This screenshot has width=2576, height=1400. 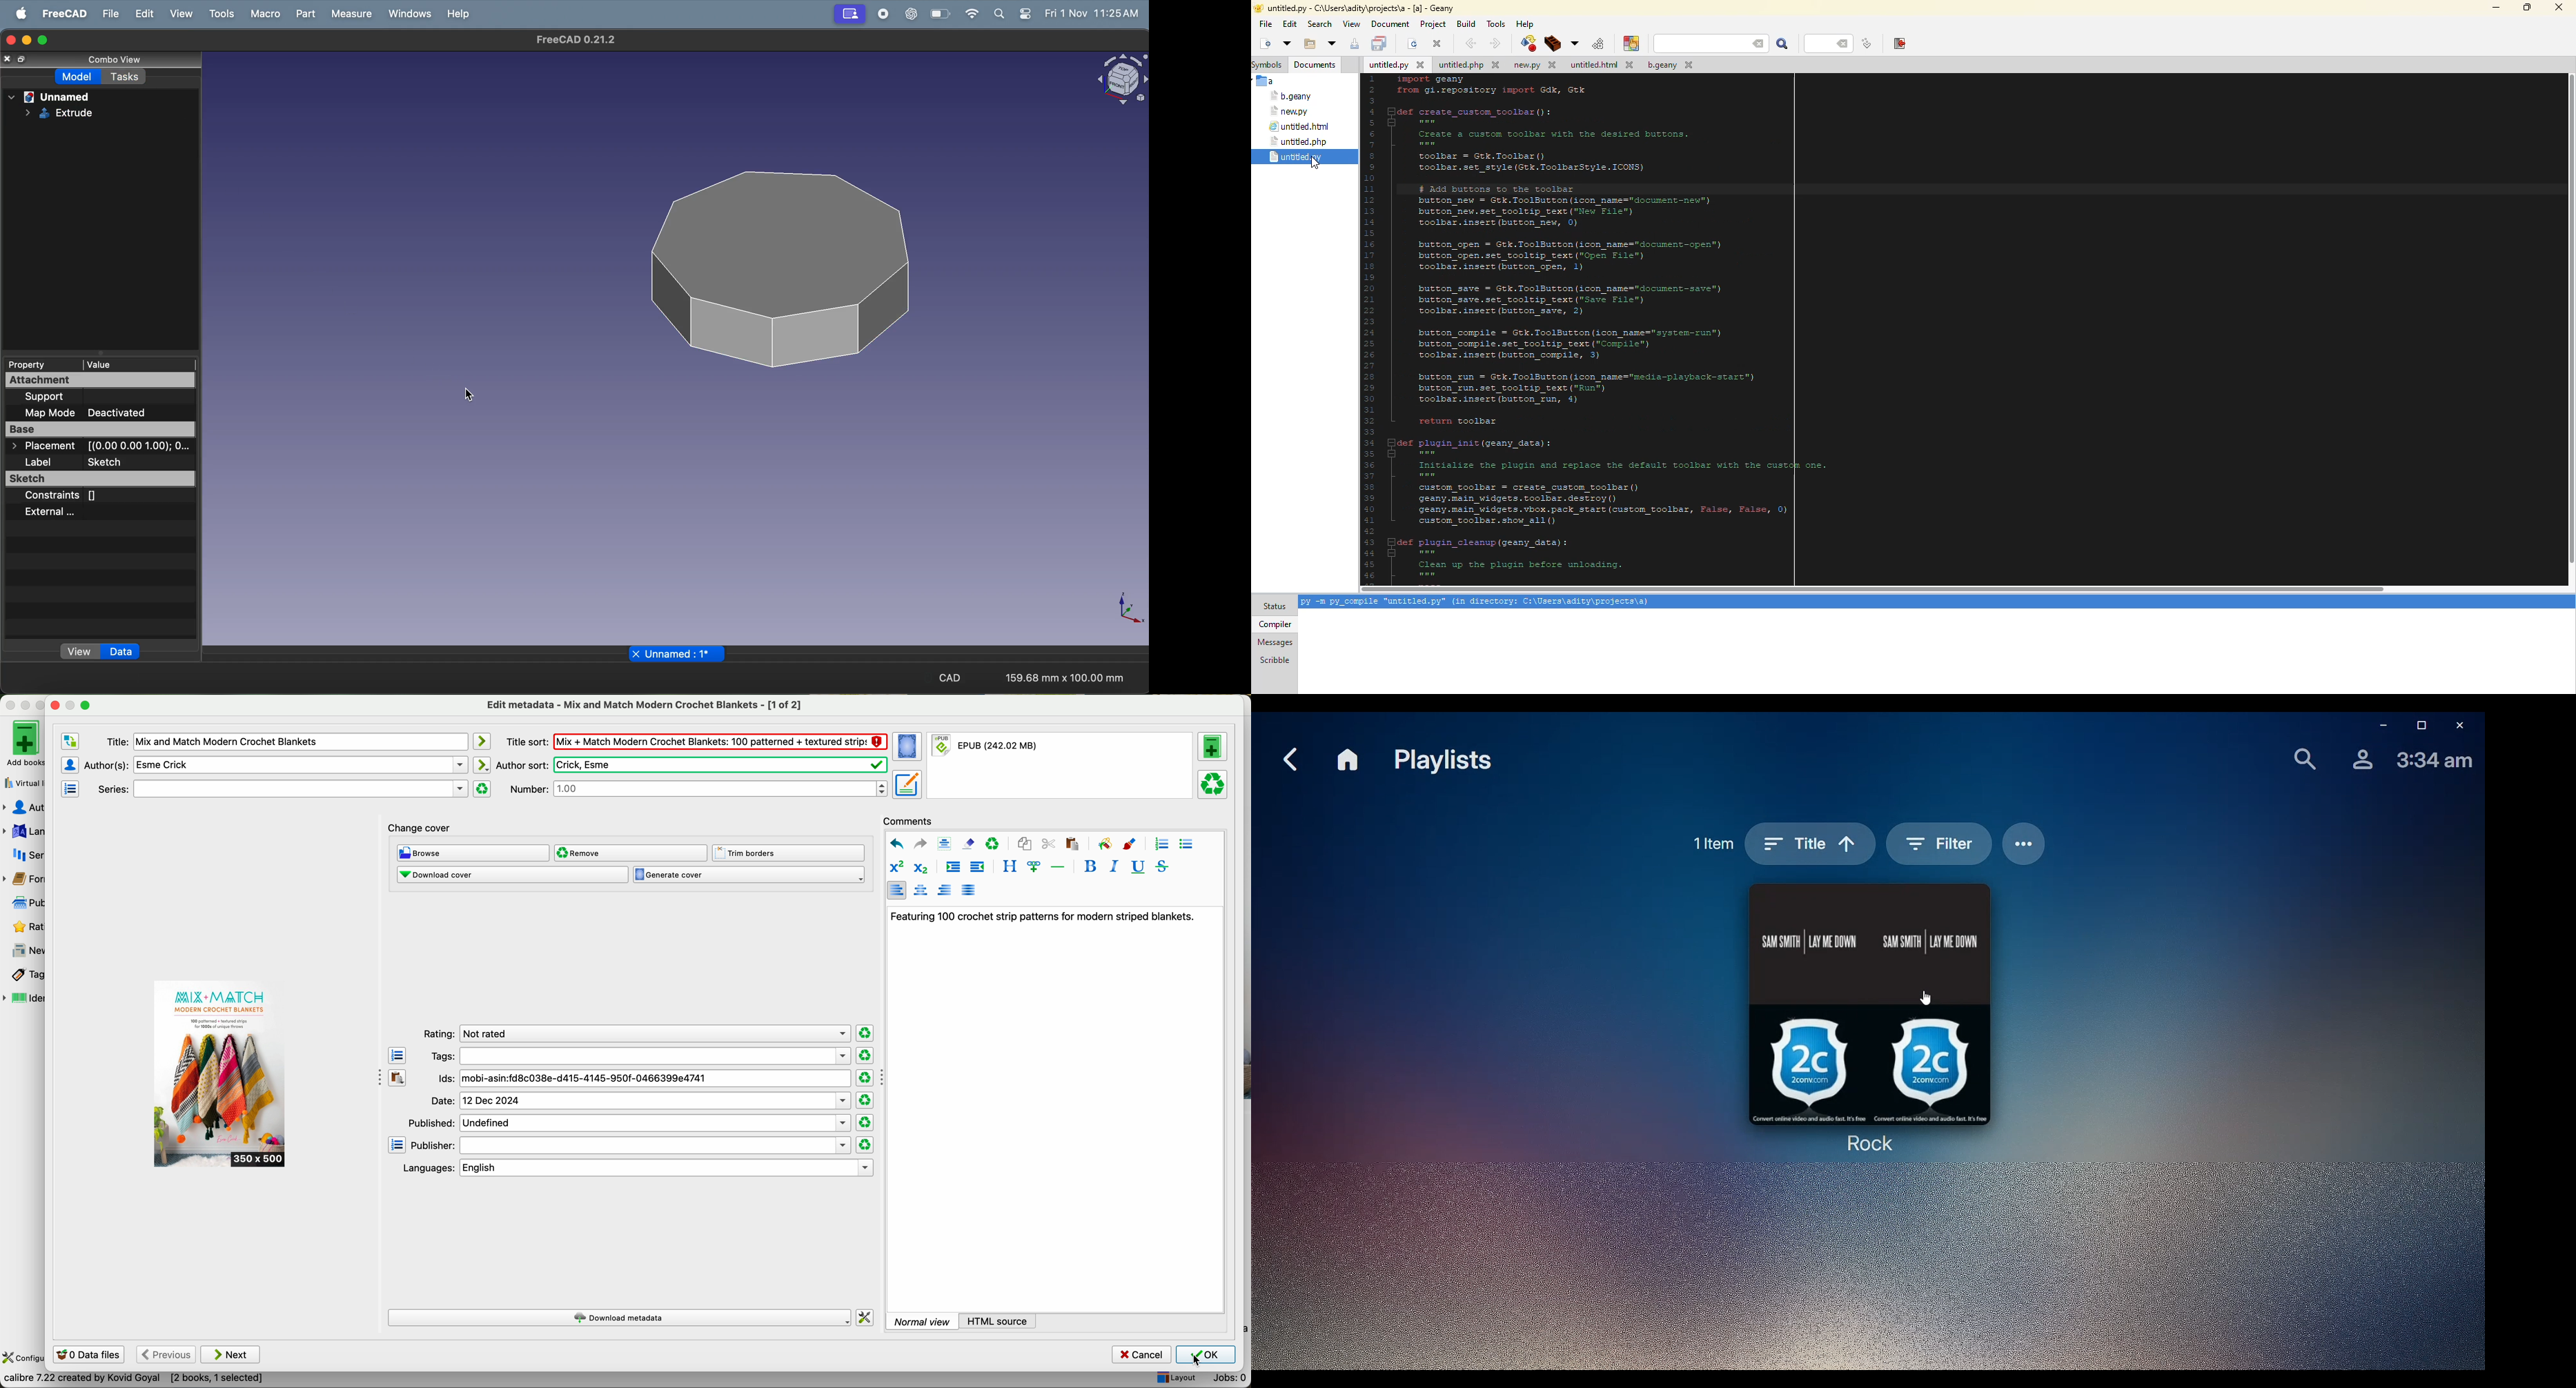 What do you see at coordinates (408, 14) in the screenshot?
I see `windows` at bounding box center [408, 14].